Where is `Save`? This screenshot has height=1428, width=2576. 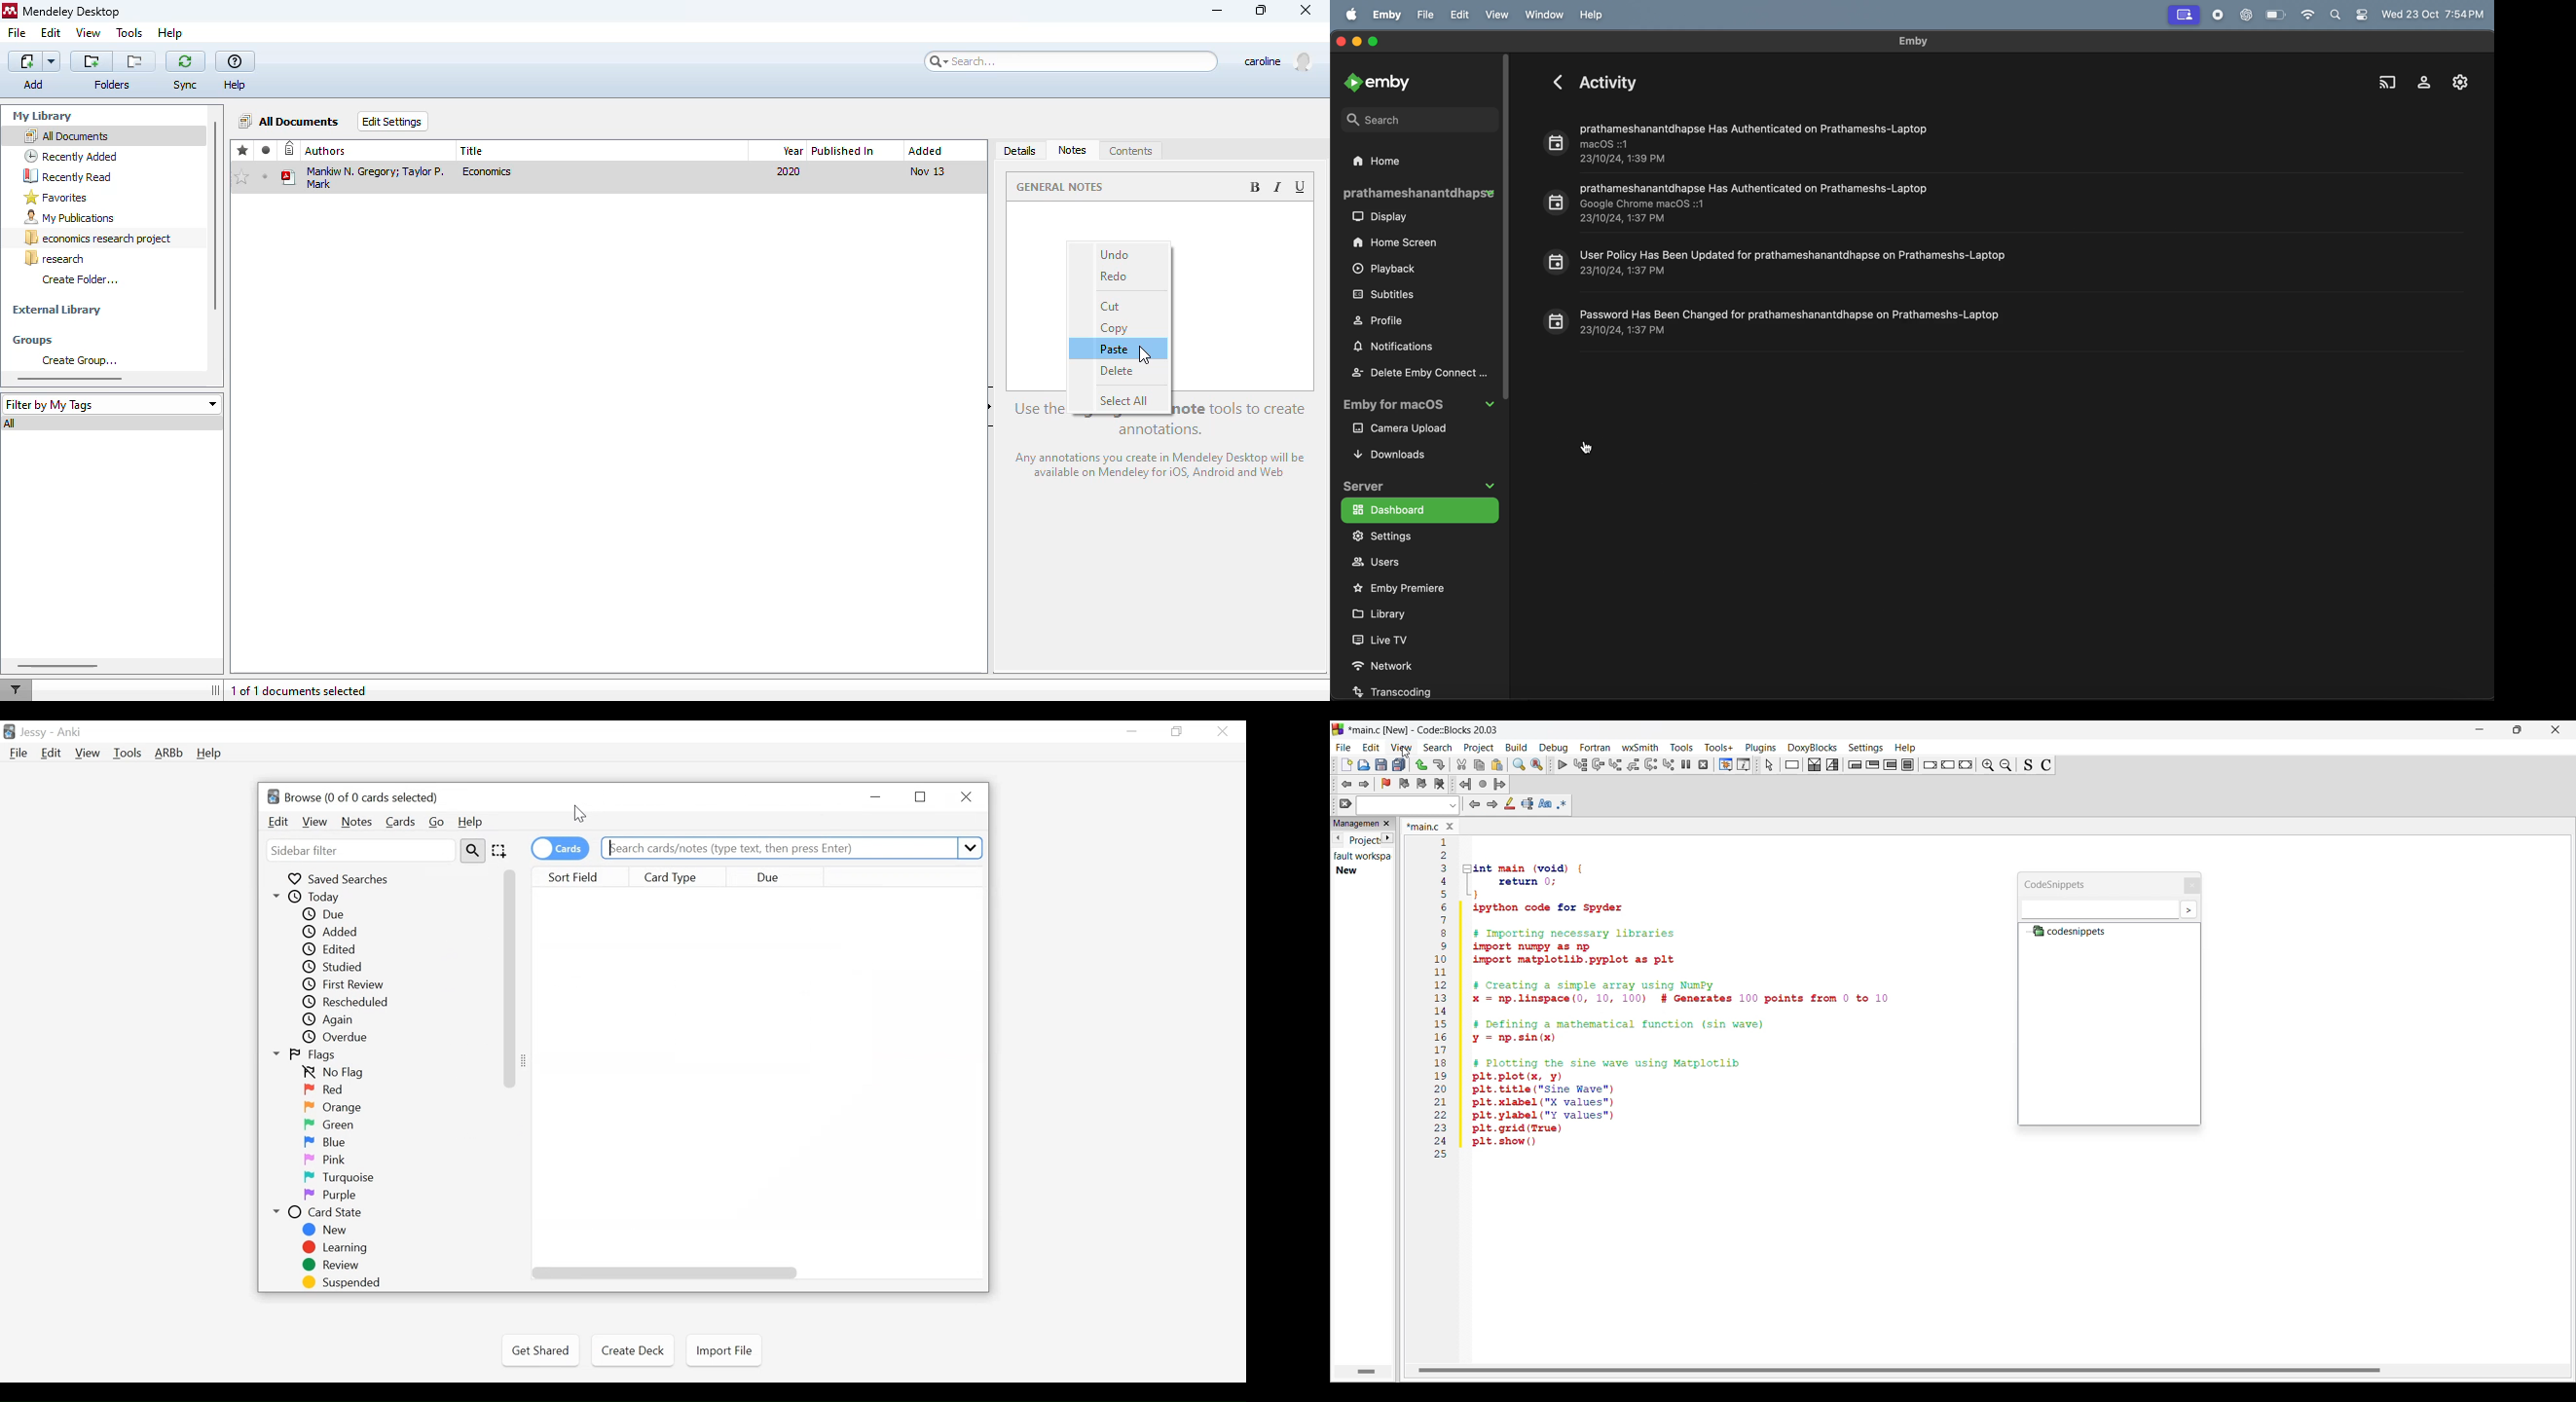
Save is located at coordinates (1381, 765).